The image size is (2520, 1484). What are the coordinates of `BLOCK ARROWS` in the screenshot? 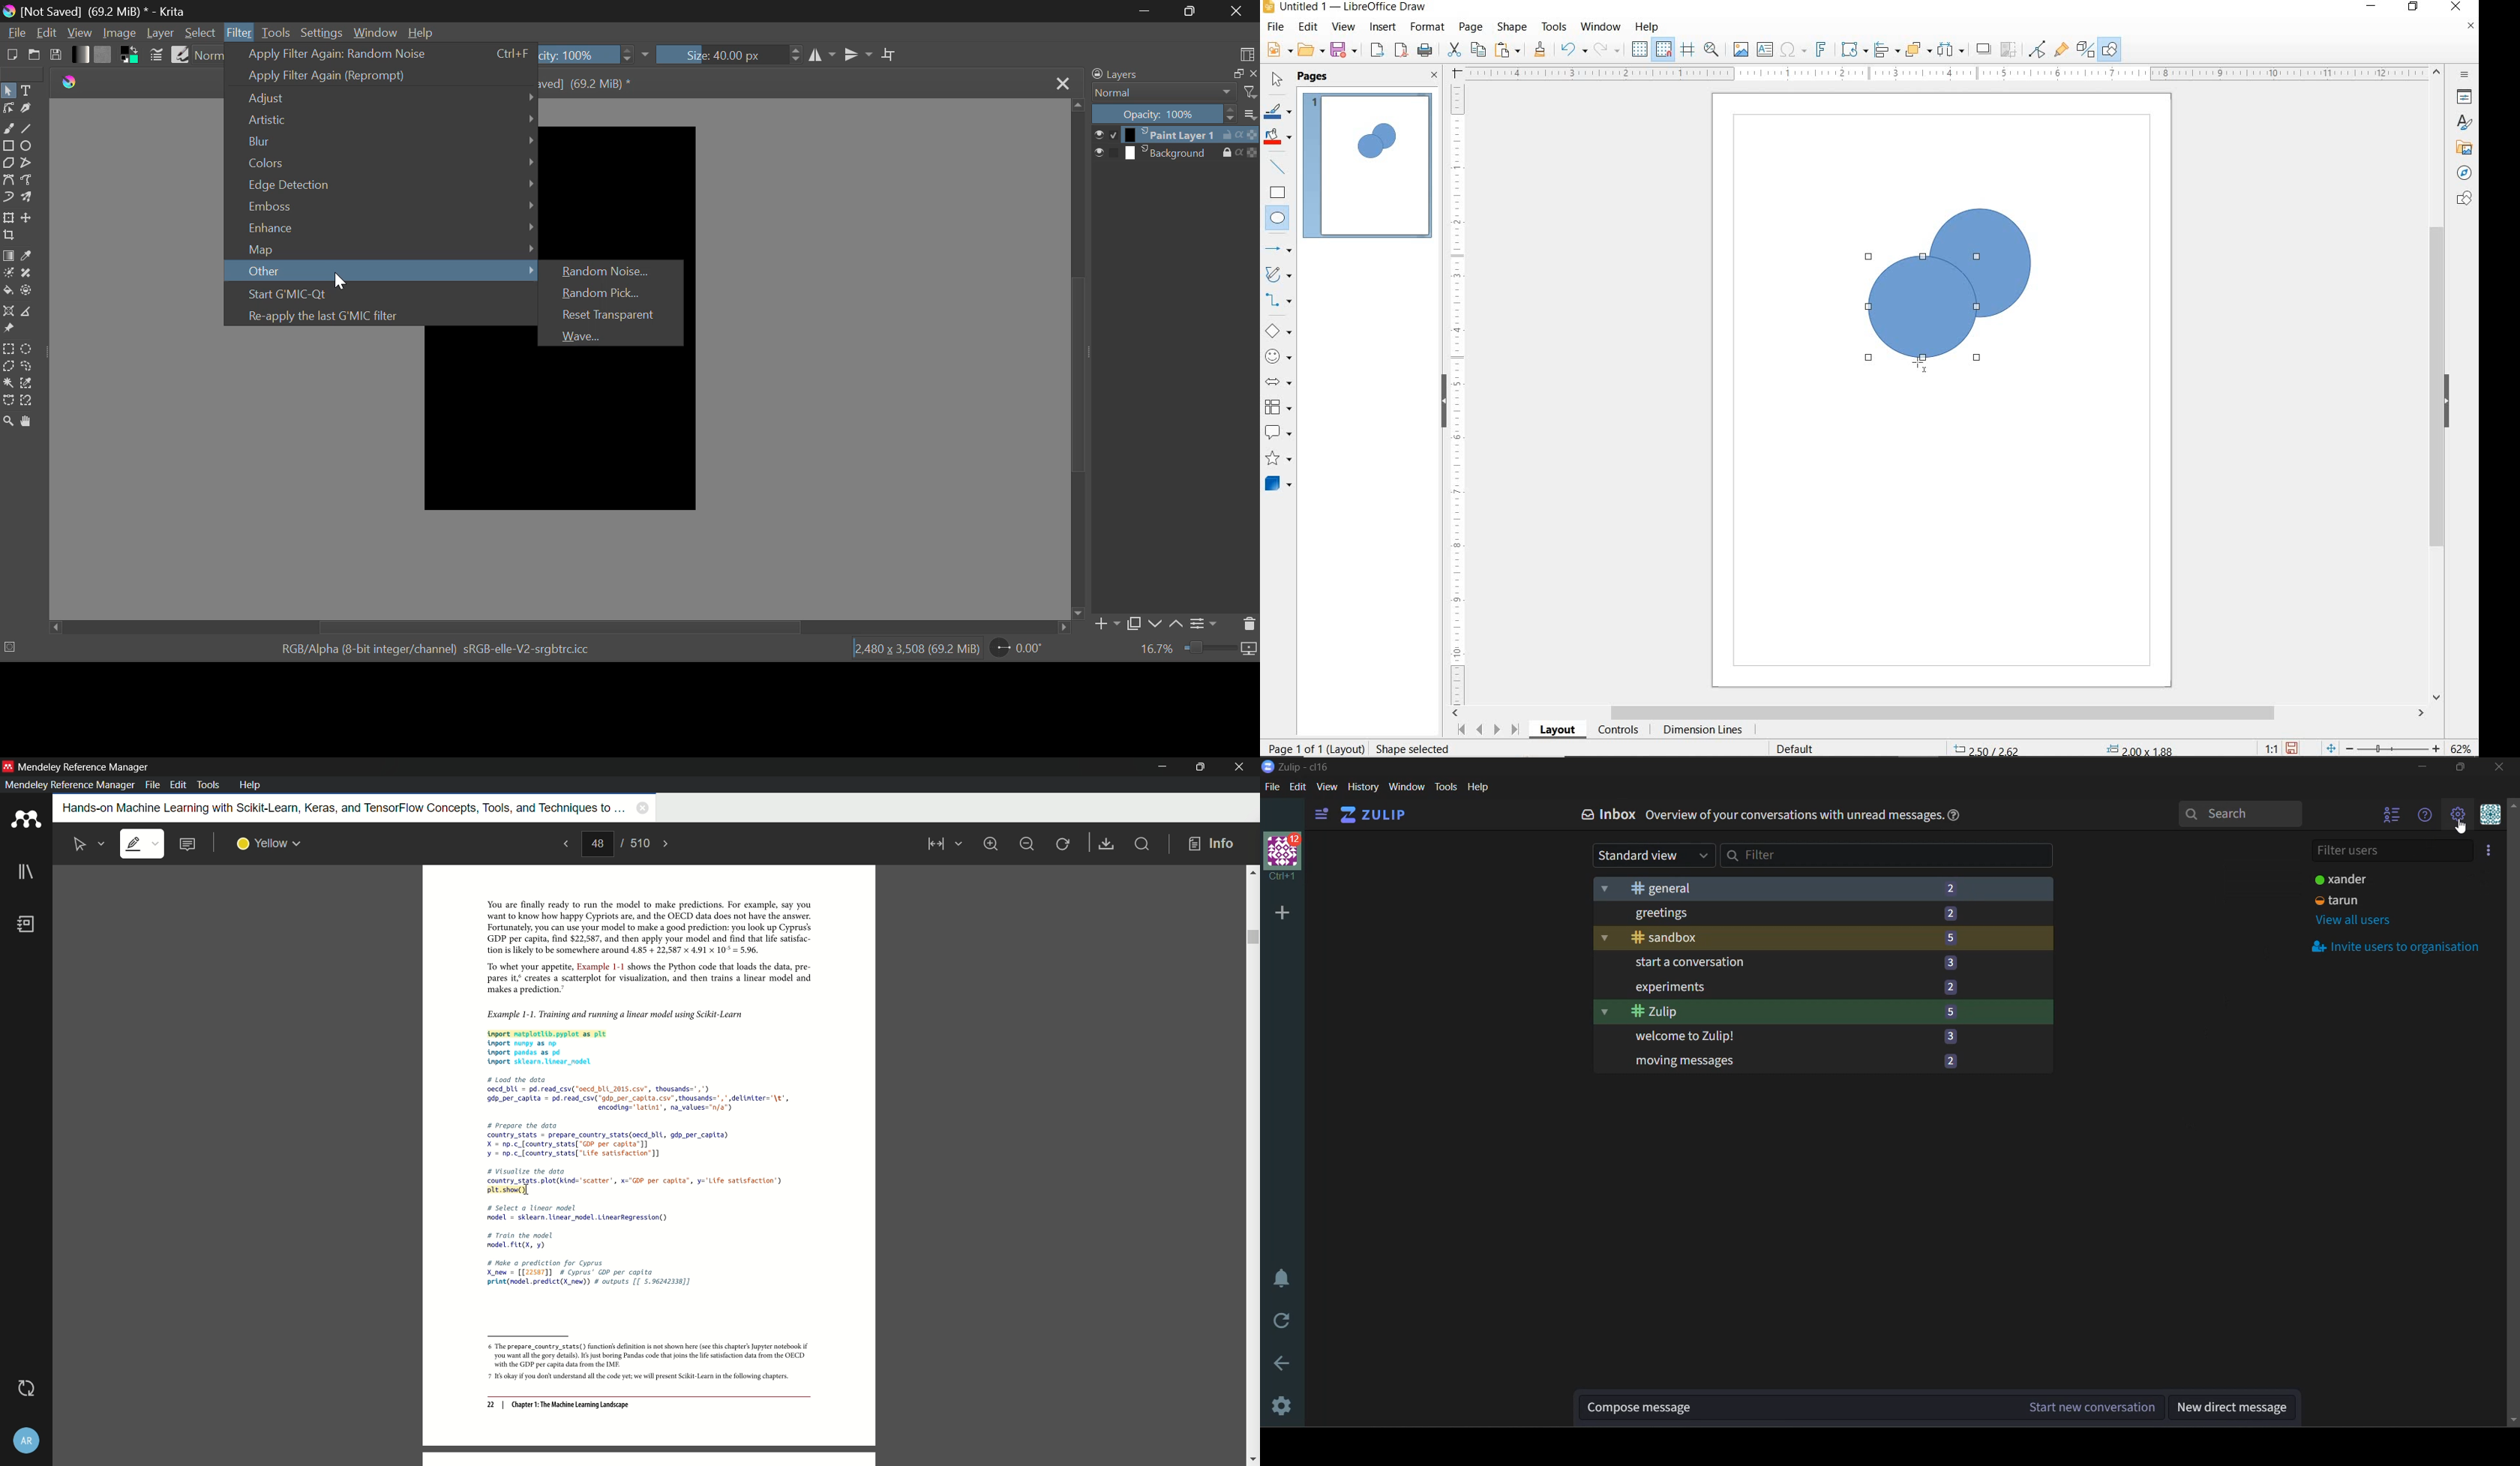 It's located at (1277, 379).